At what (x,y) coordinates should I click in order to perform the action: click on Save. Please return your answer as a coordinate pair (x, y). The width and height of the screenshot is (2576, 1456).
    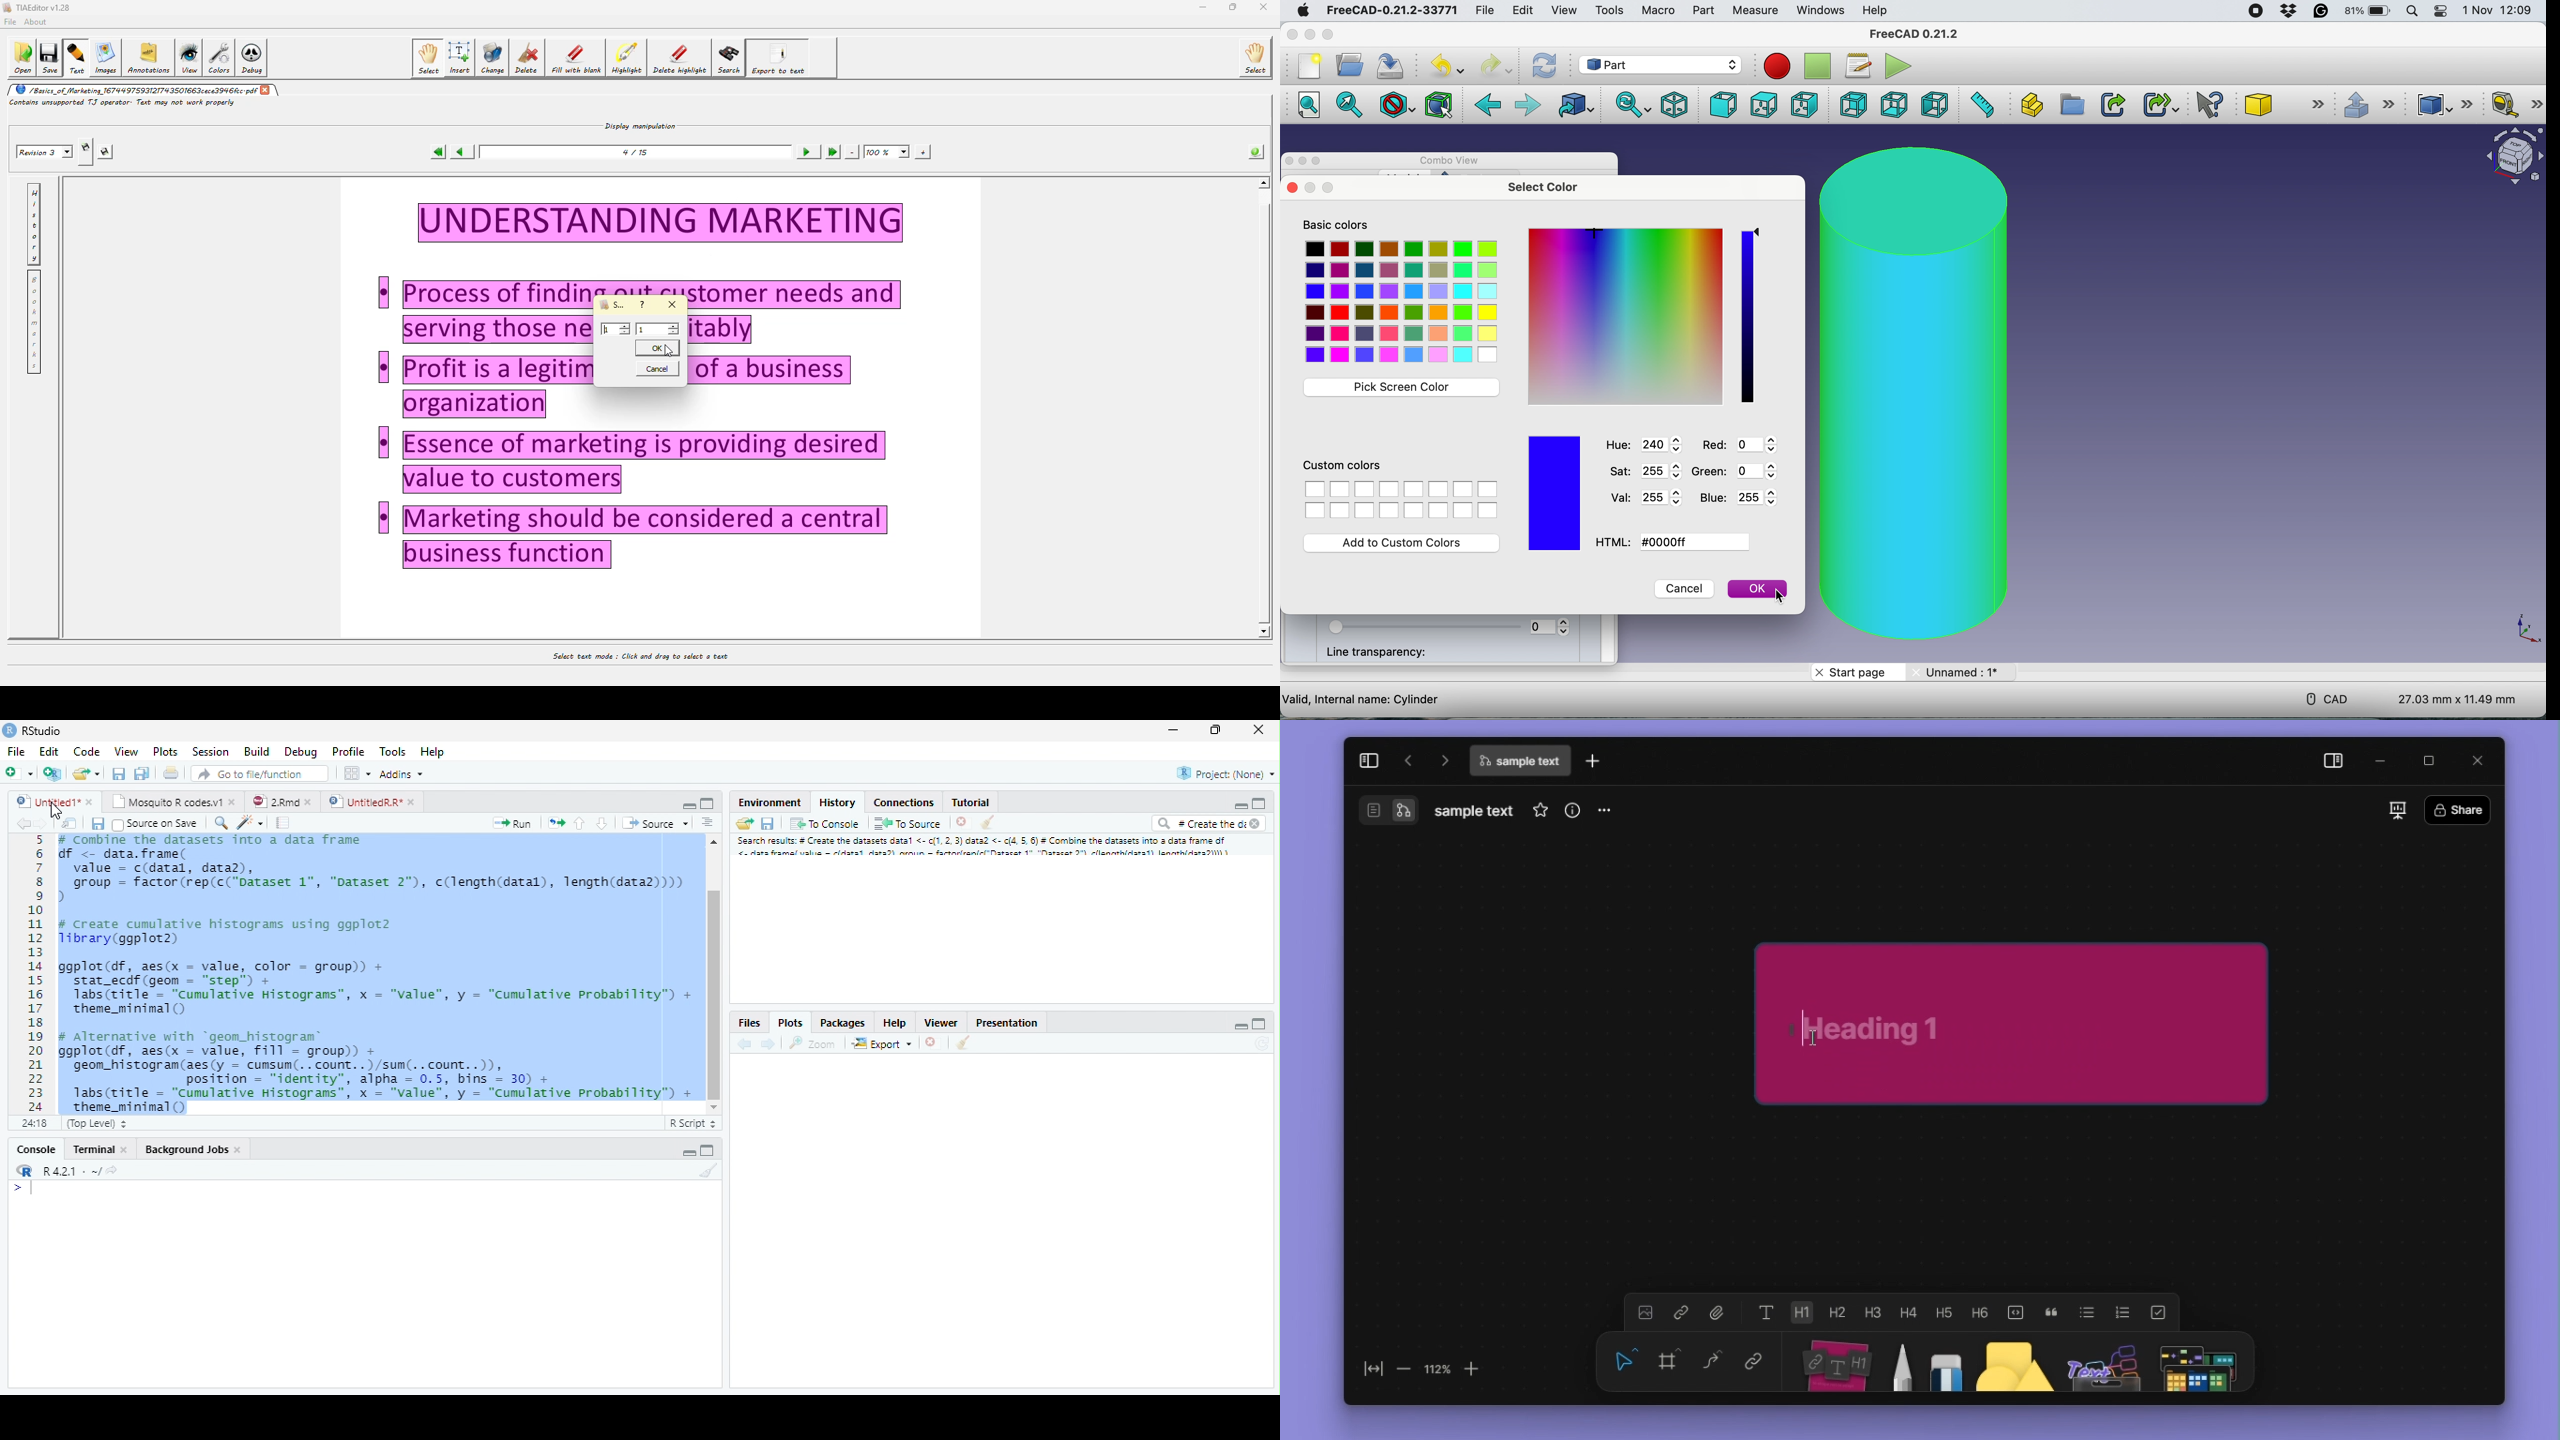
    Looking at the image, I should click on (98, 824).